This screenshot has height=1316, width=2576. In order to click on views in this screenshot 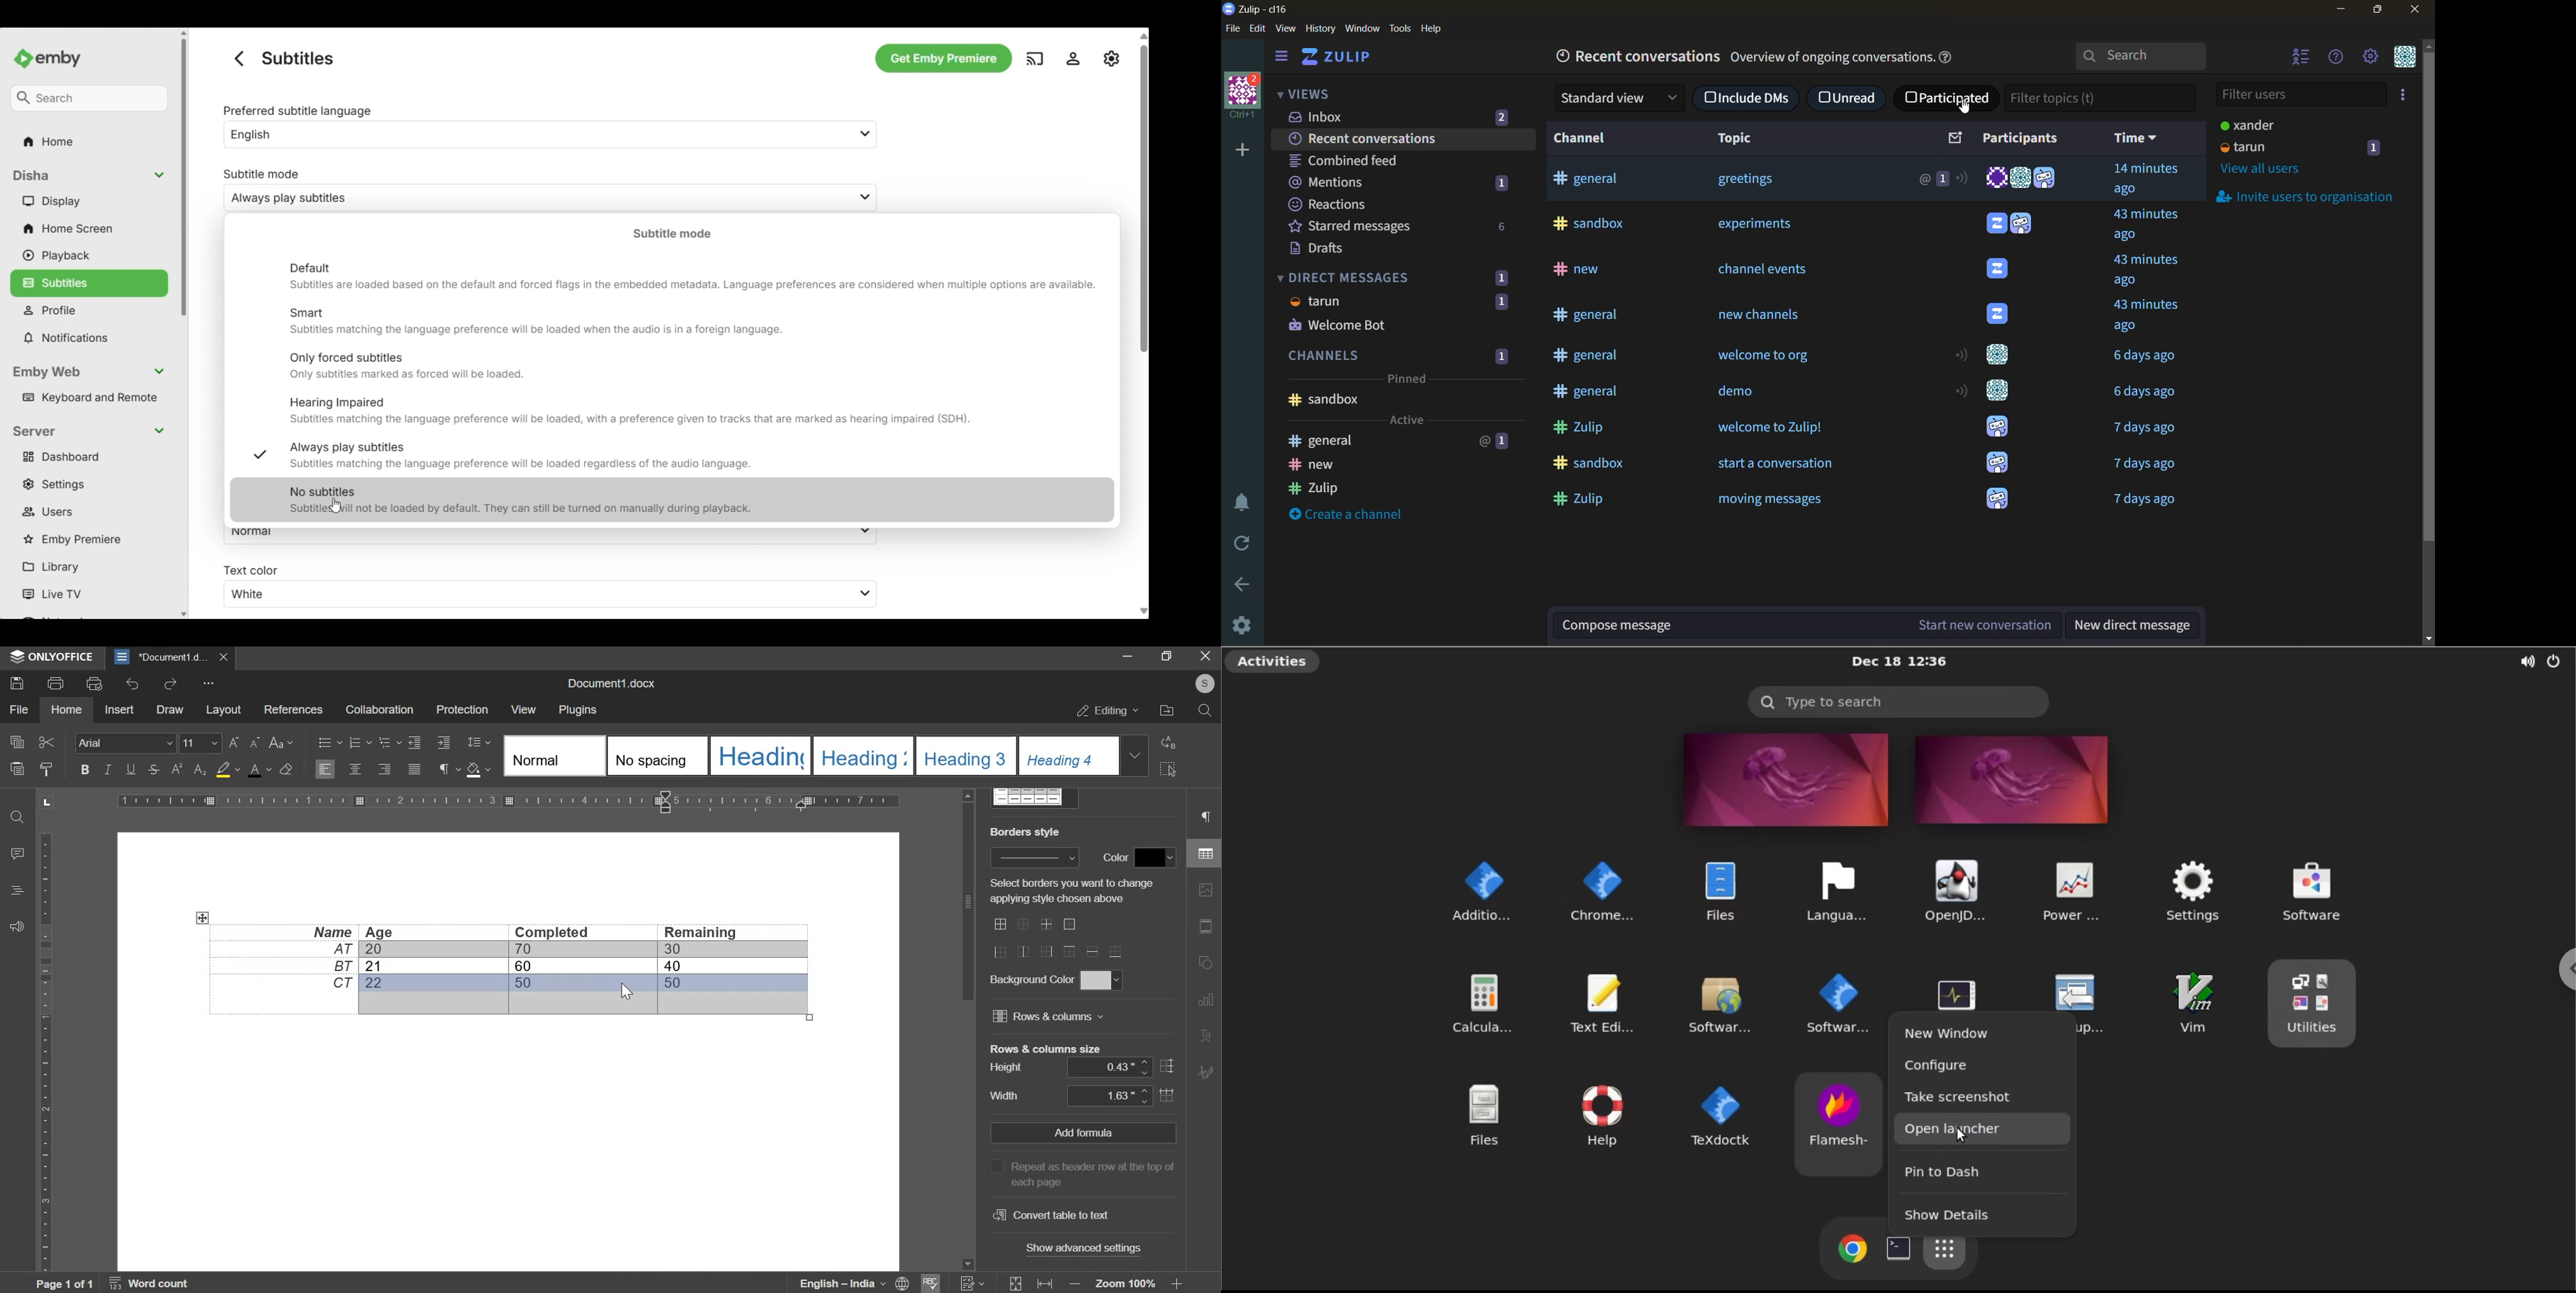, I will do `click(1318, 94)`.